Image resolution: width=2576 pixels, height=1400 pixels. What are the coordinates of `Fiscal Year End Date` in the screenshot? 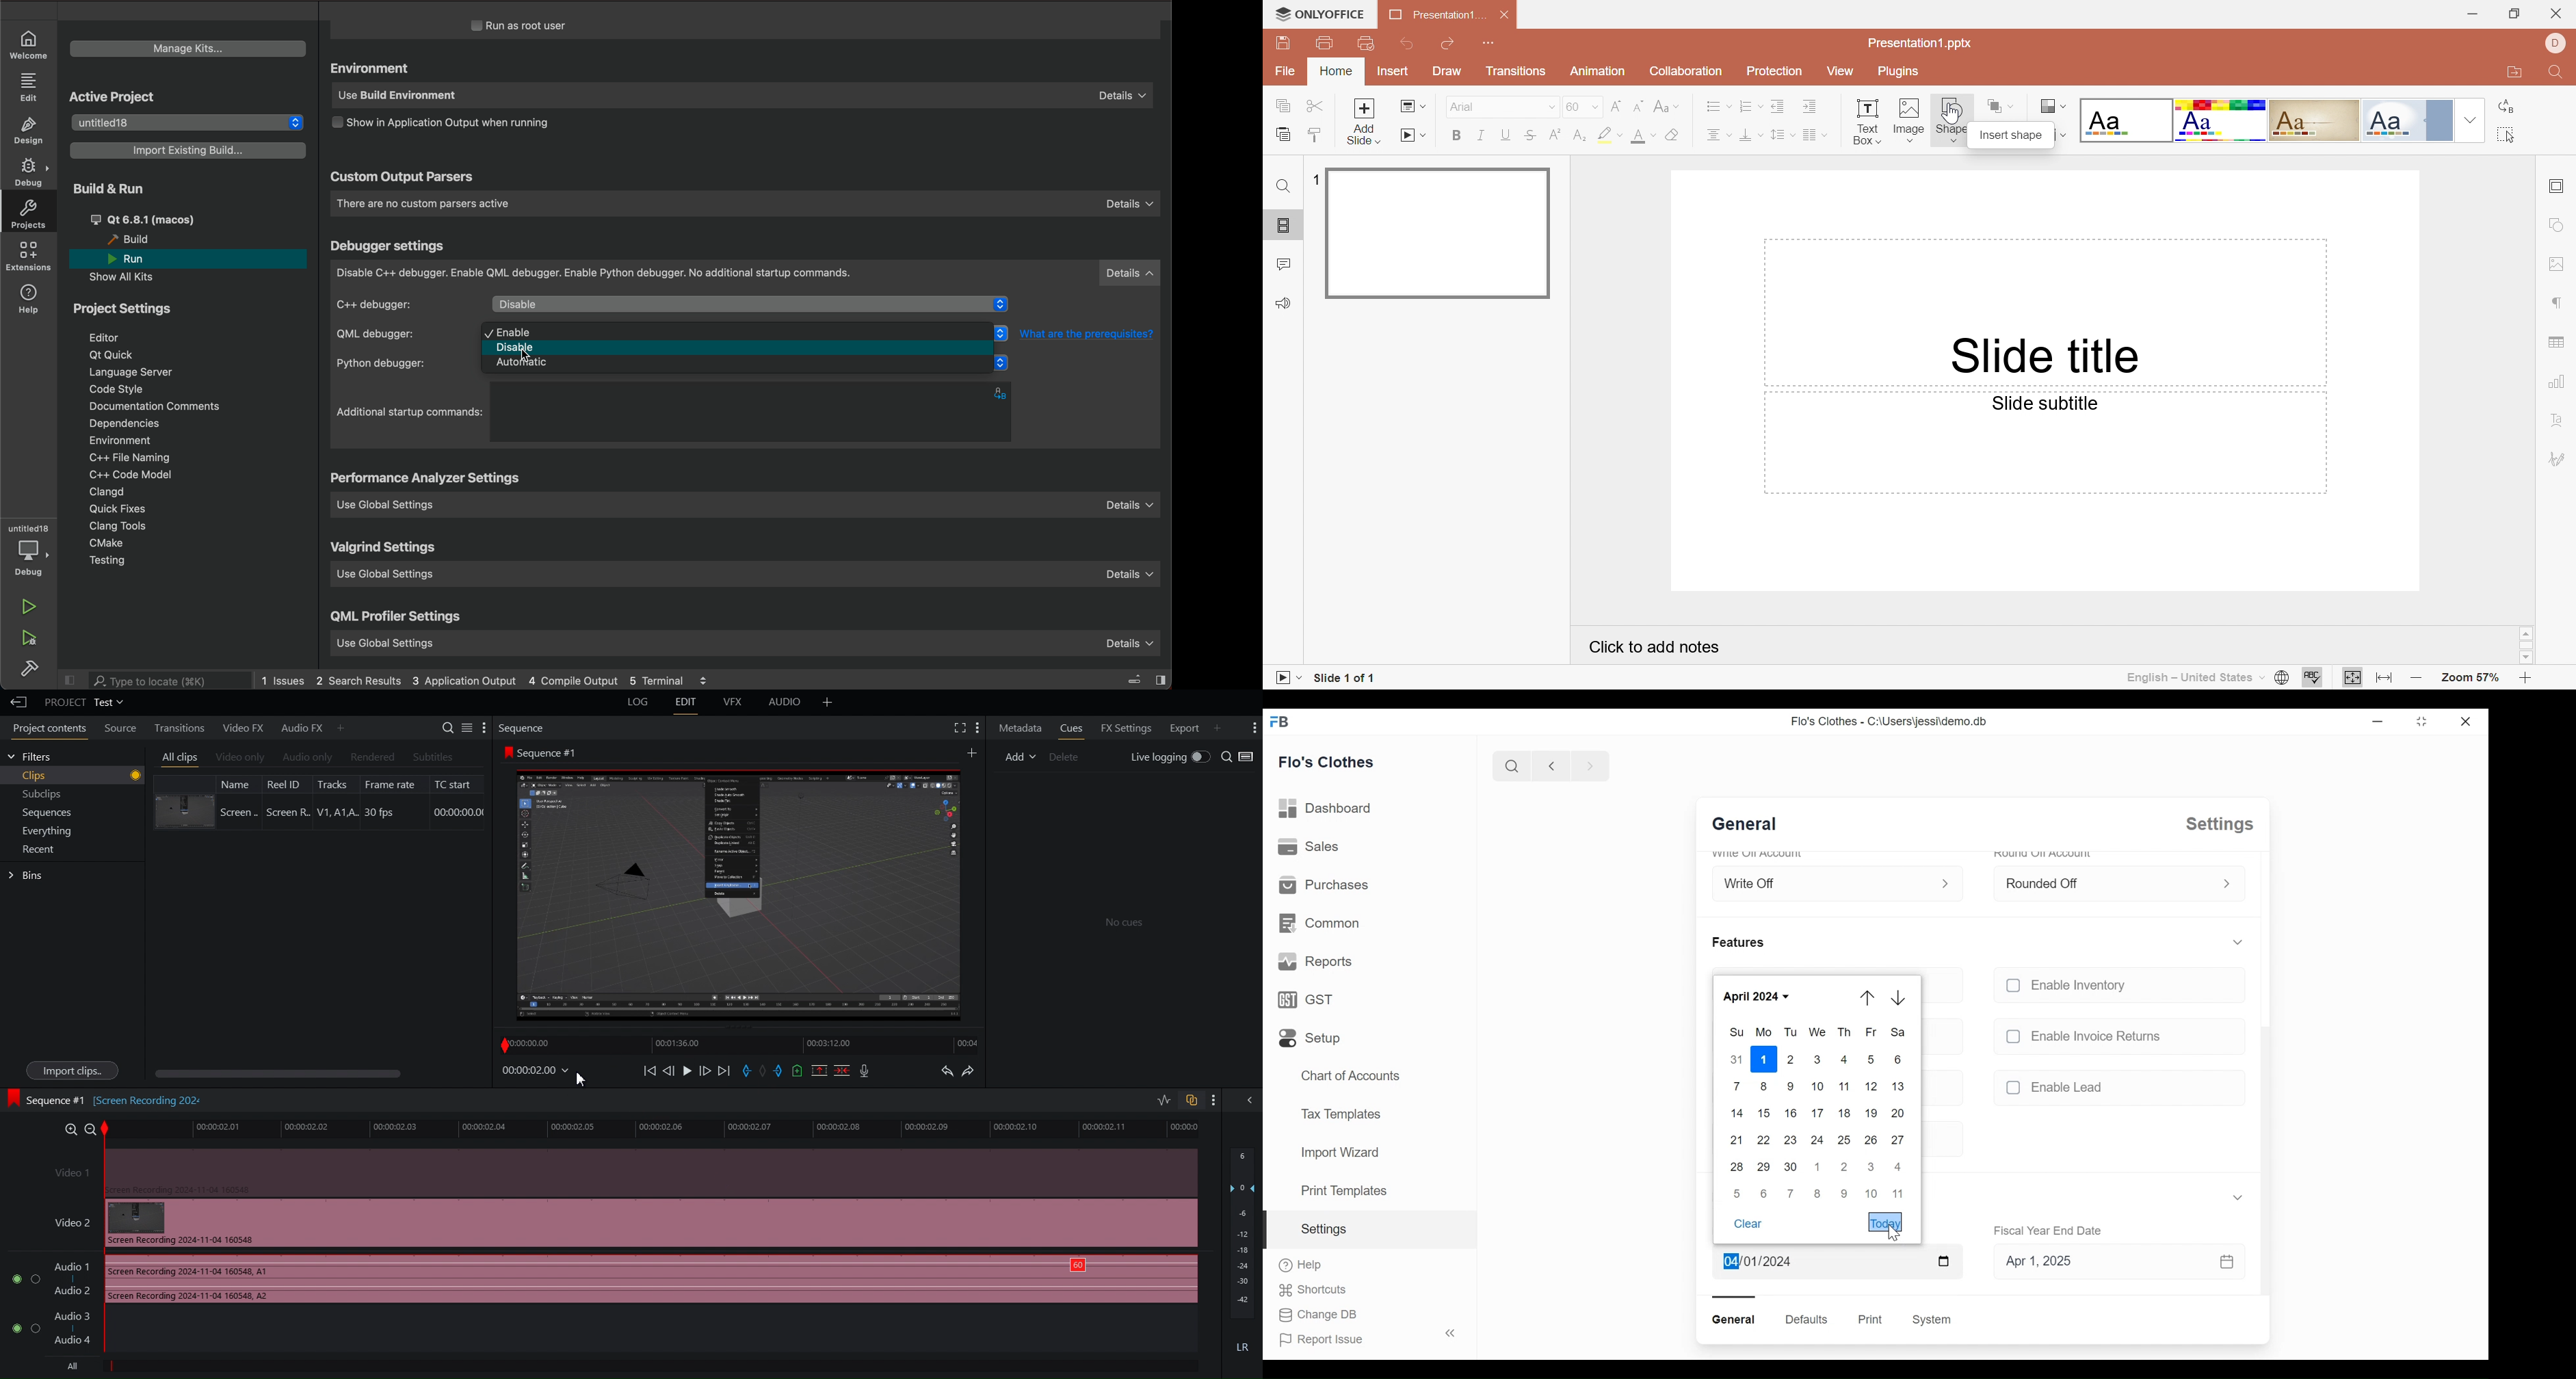 It's located at (2050, 1230).